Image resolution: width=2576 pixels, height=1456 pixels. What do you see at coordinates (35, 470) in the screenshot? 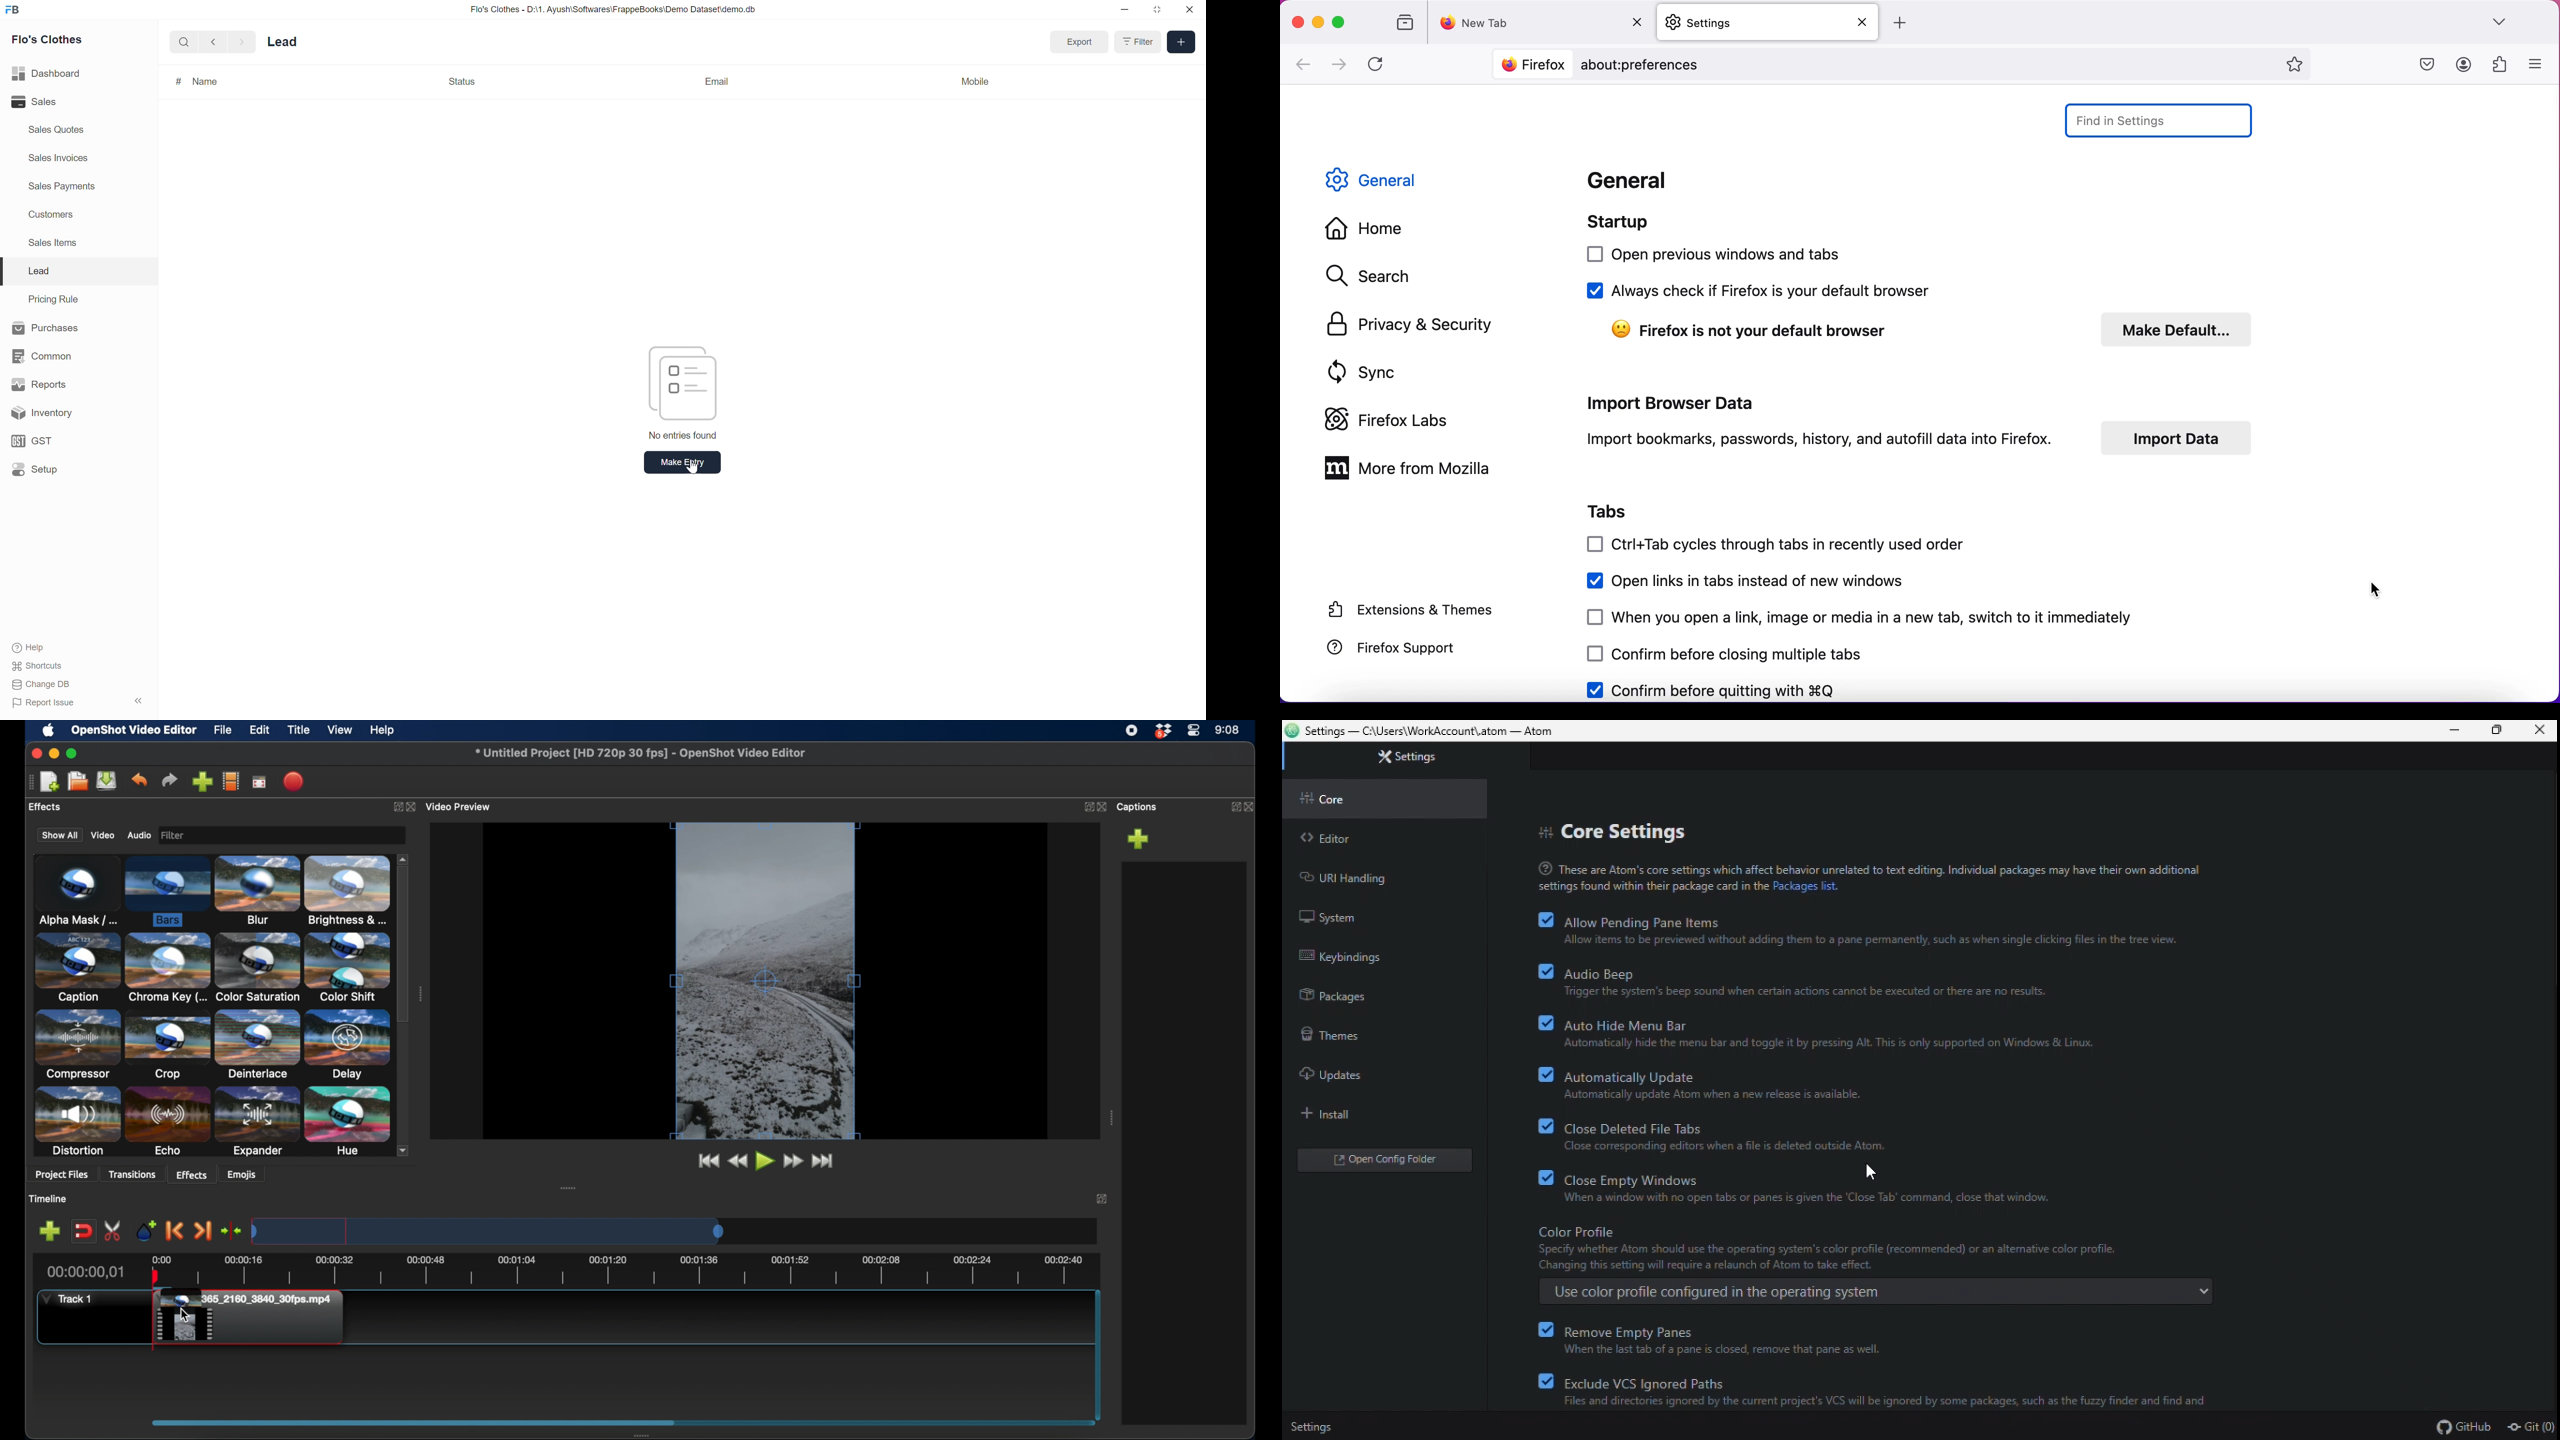
I see `Setup` at bounding box center [35, 470].